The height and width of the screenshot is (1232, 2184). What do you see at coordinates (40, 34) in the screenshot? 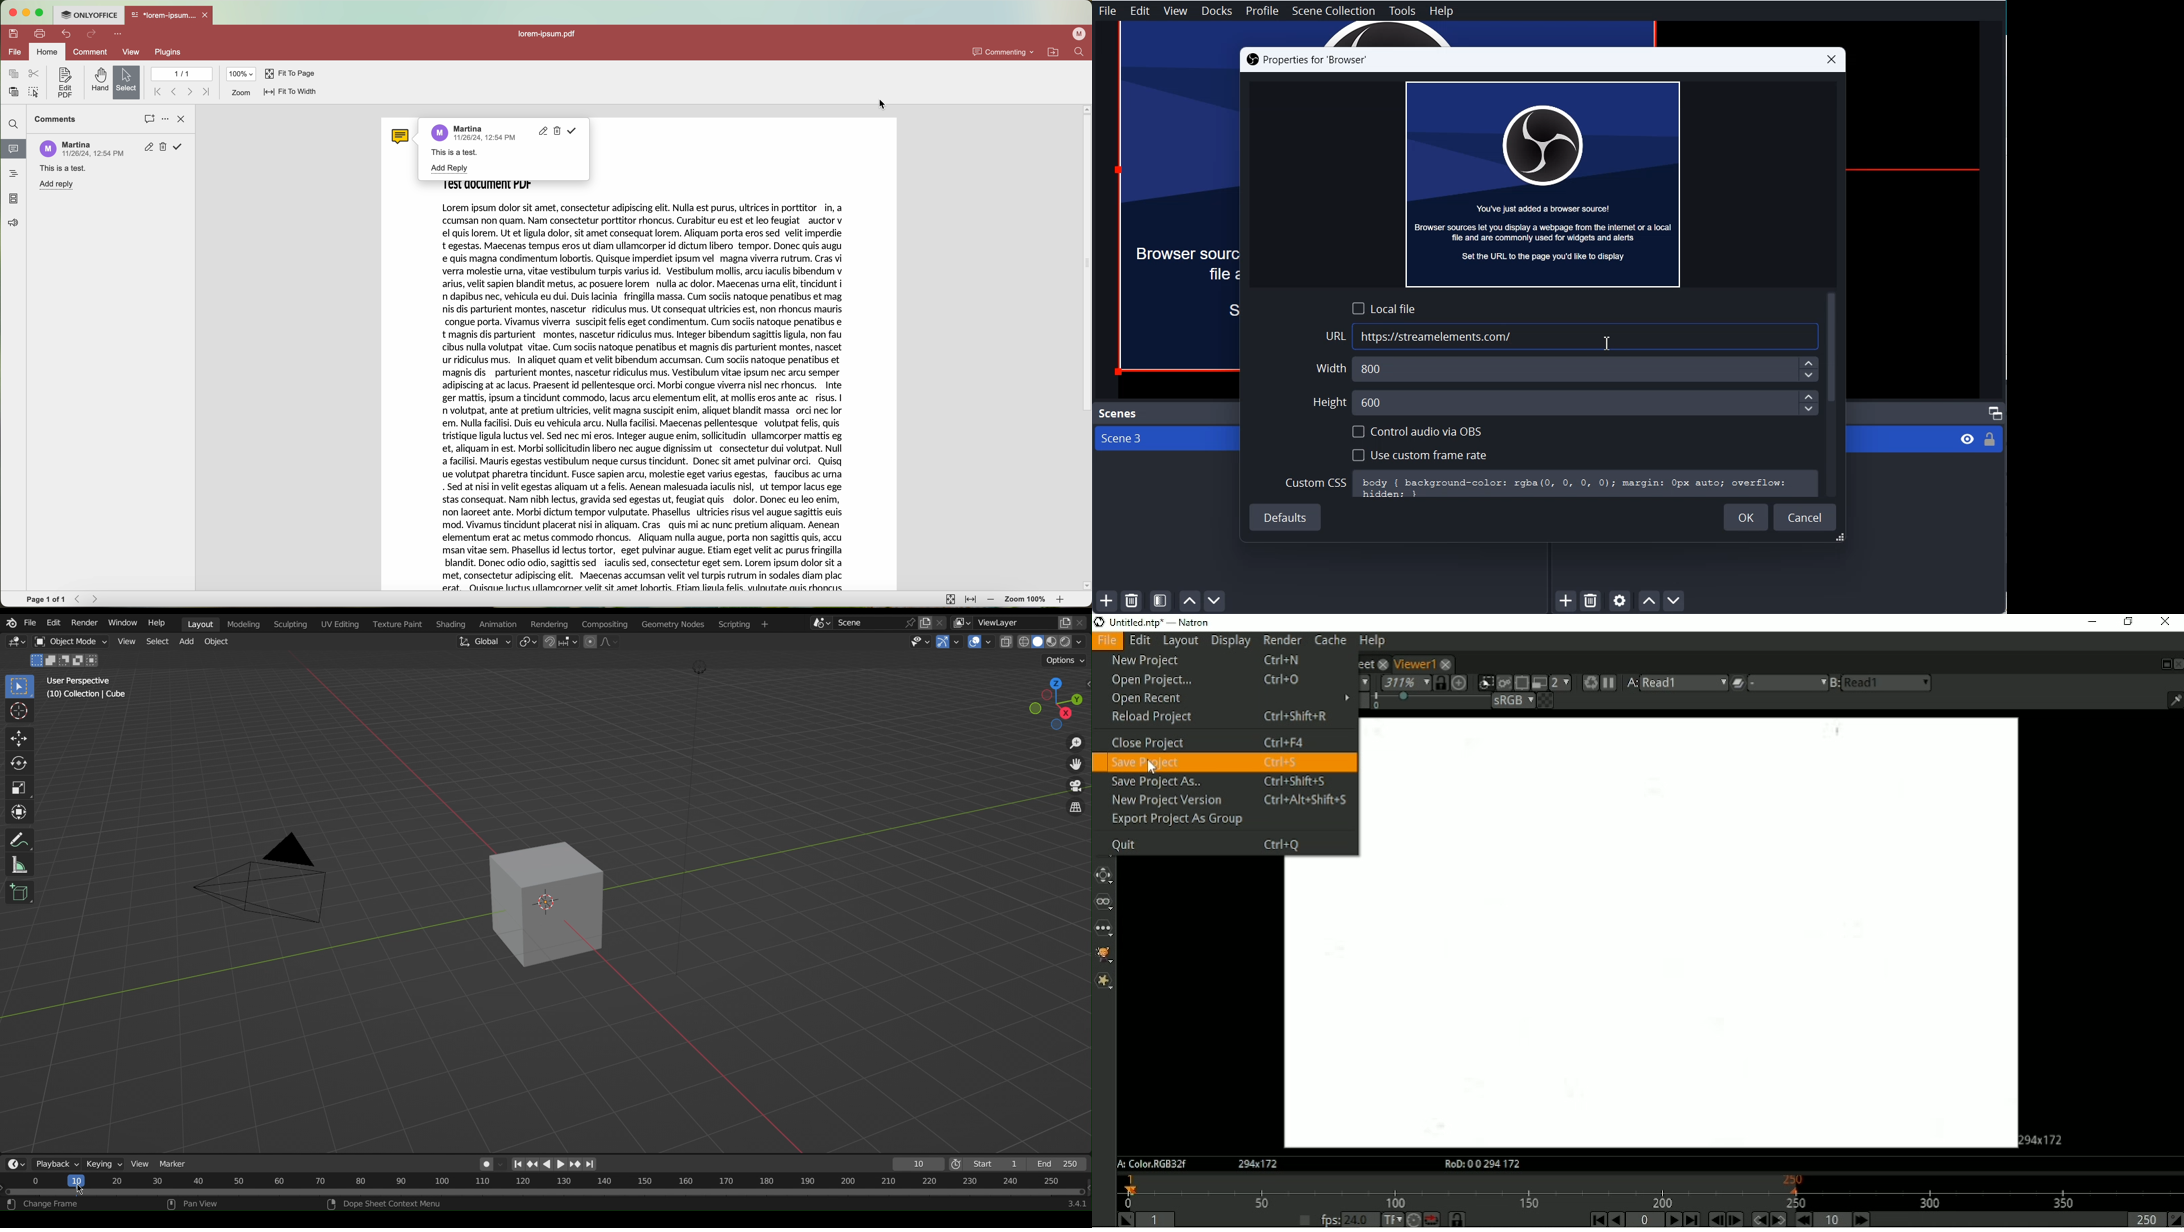
I see `print` at bounding box center [40, 34].